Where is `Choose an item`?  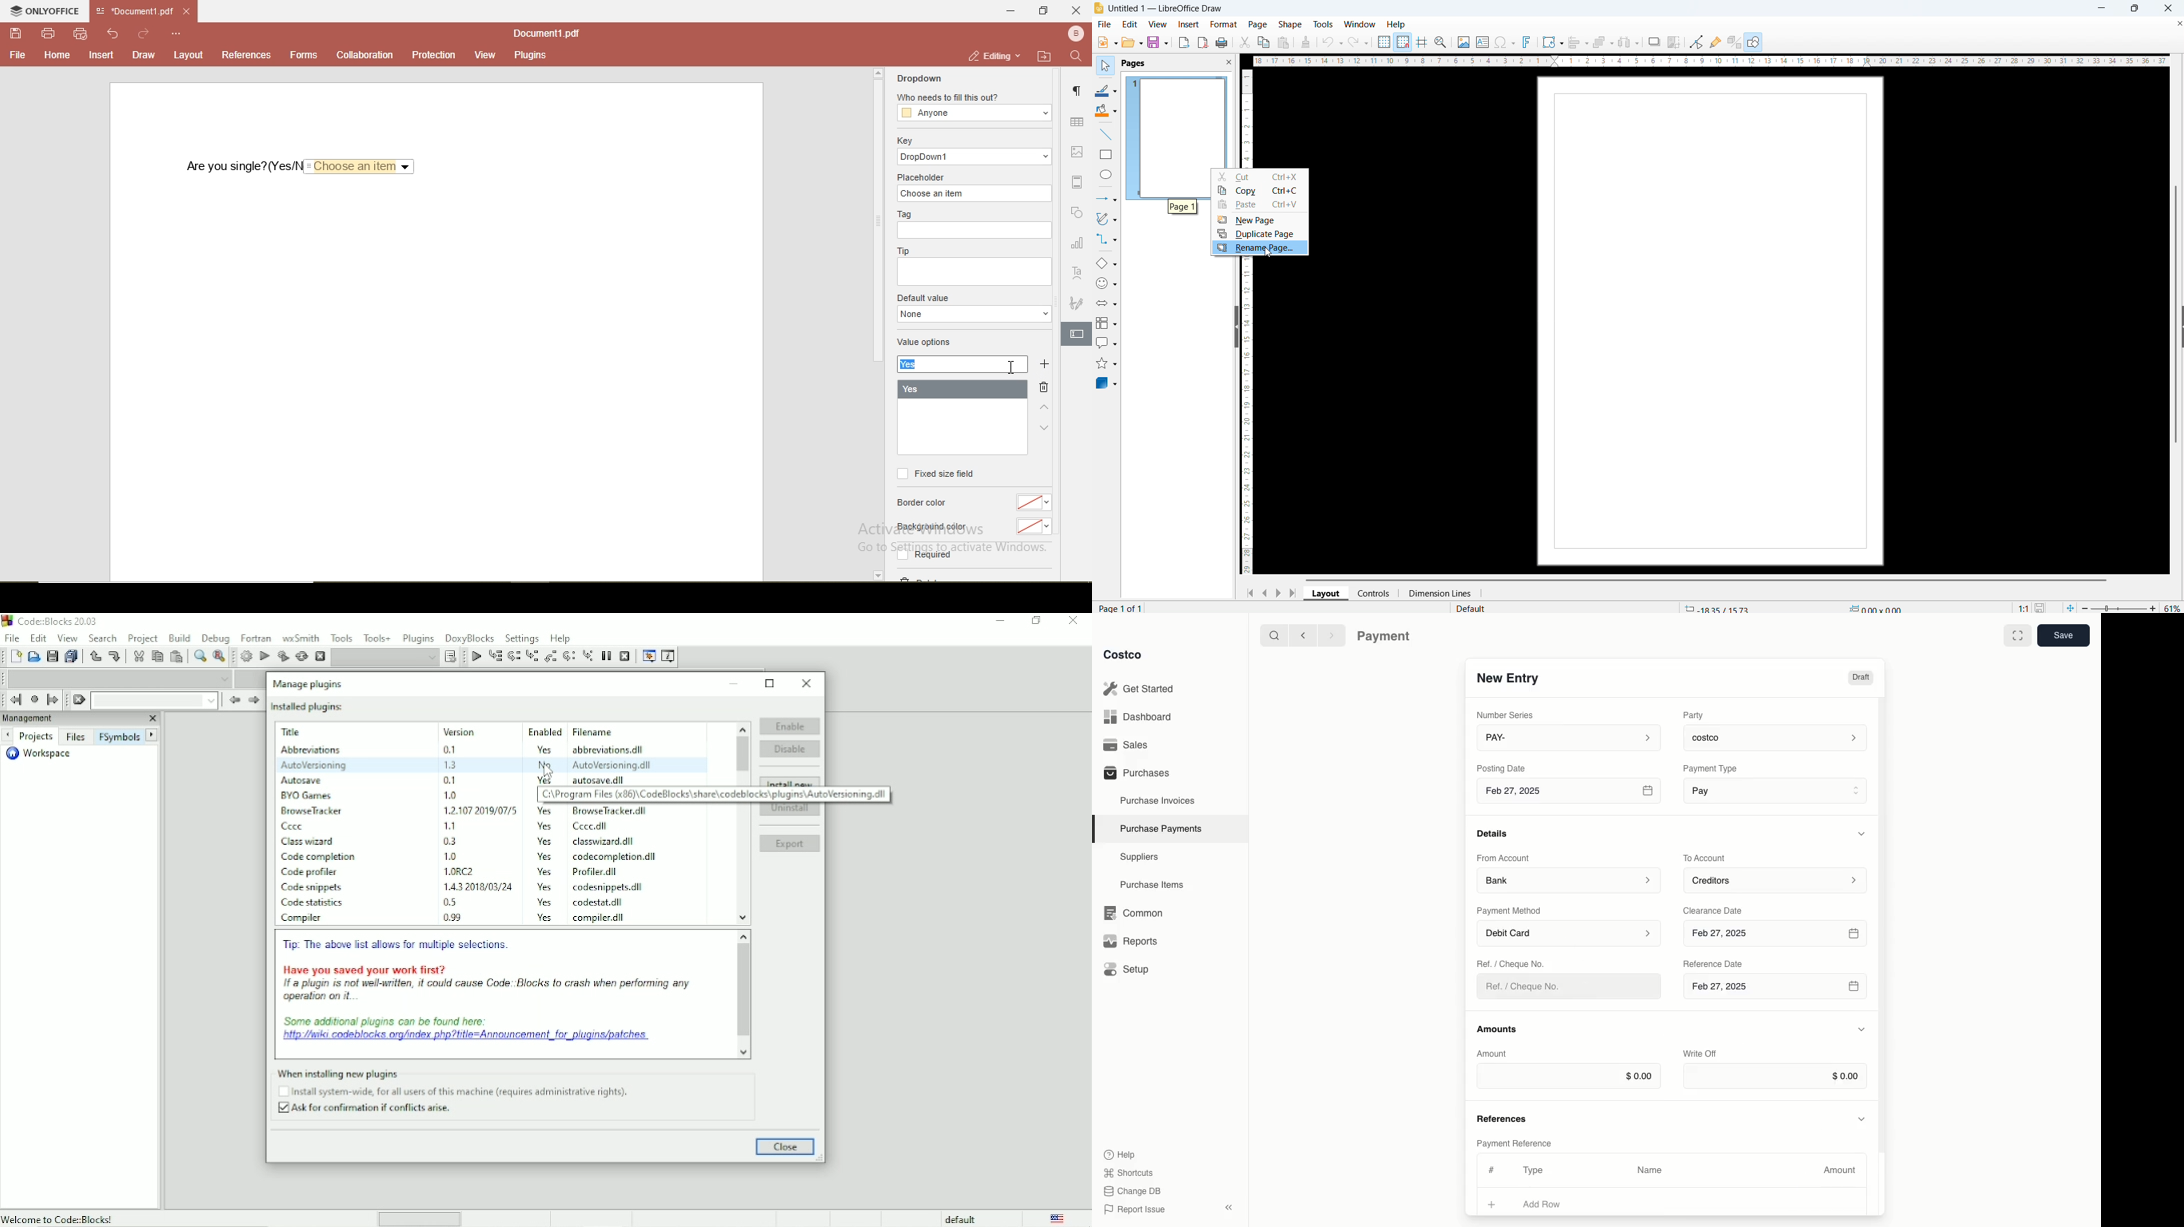
Choose an item is located at coordinates (357, 168).